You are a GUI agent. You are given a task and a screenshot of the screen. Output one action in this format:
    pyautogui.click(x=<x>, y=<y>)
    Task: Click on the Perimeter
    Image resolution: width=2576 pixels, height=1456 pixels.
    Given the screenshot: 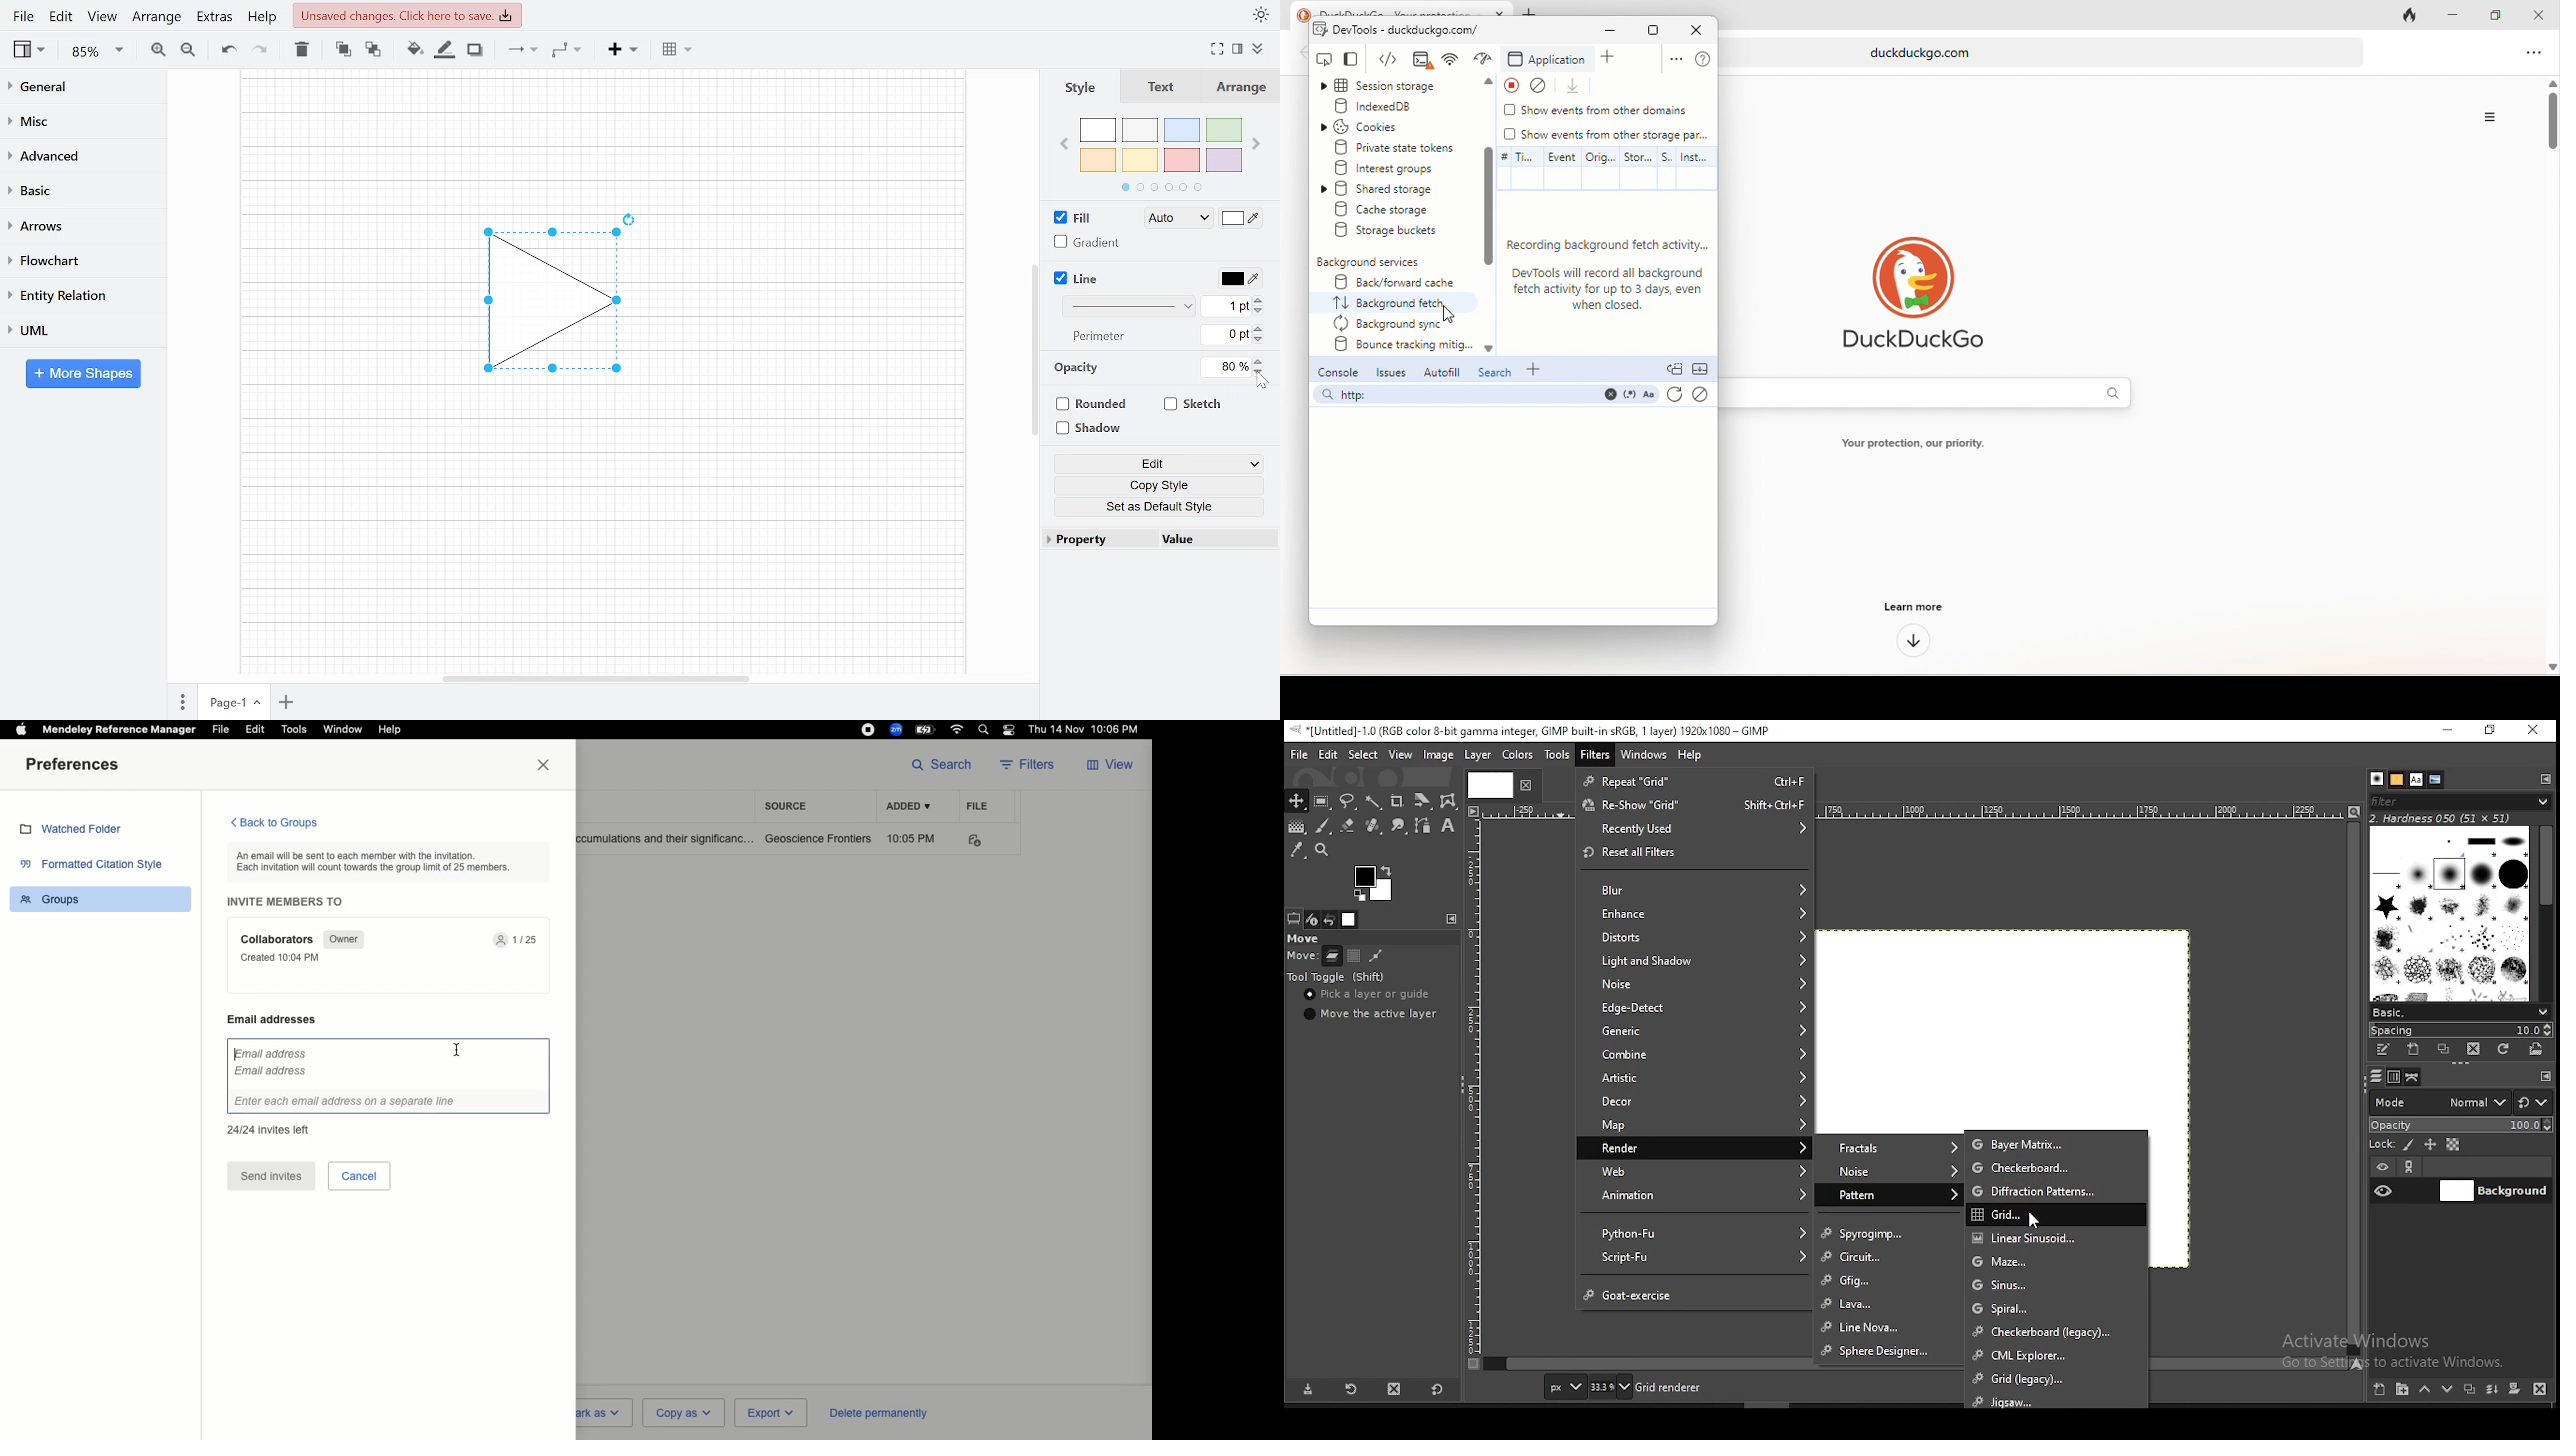 What is the action you would take?
    pyautogui.click(x=1095, y=337)
    